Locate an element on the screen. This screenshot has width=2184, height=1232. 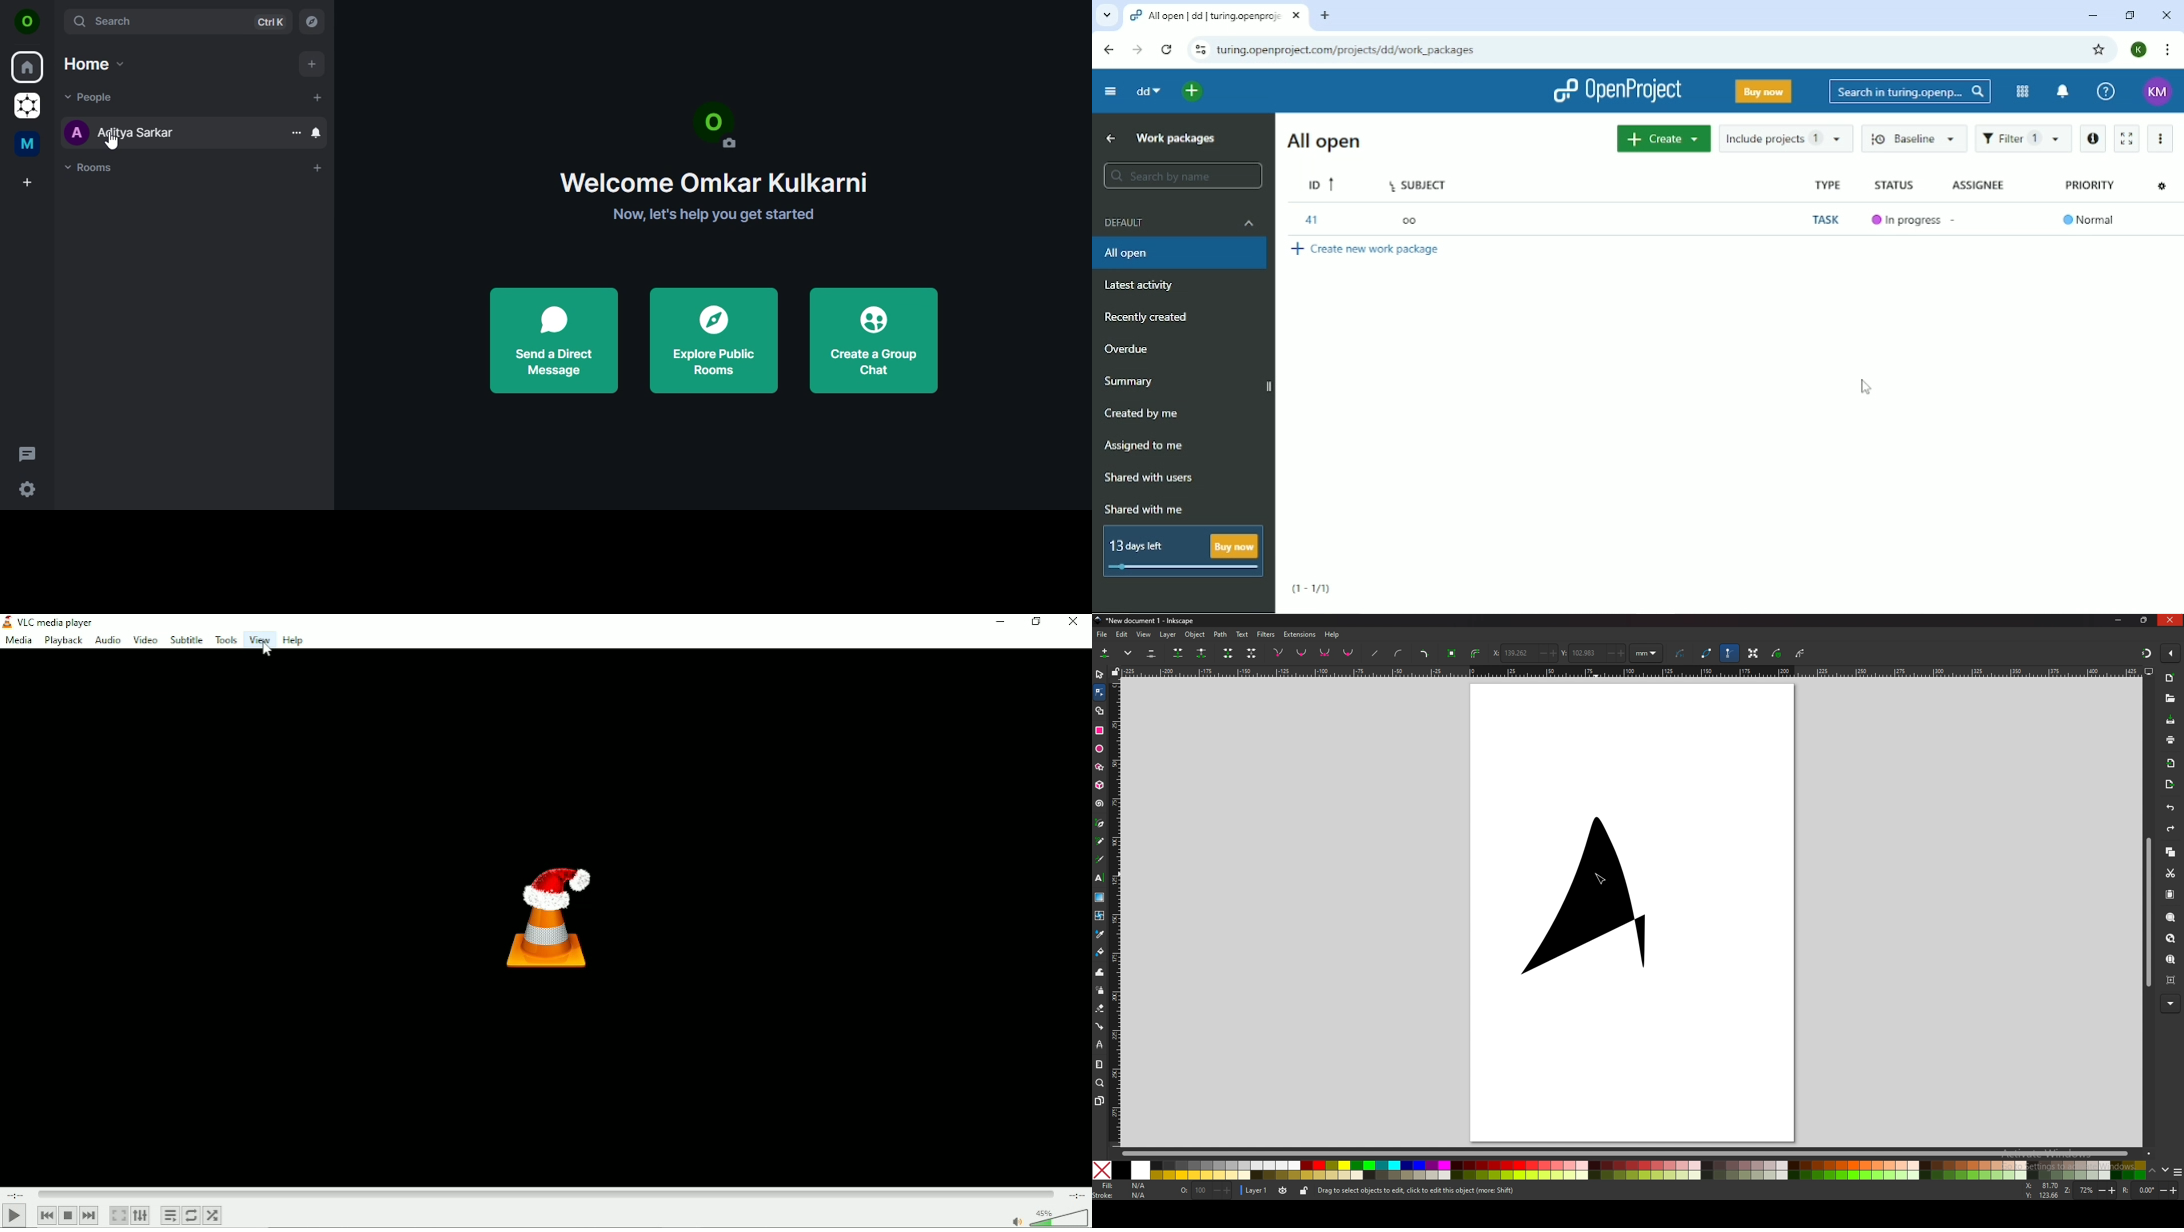
show mask is located at coordinates (1776, 653).